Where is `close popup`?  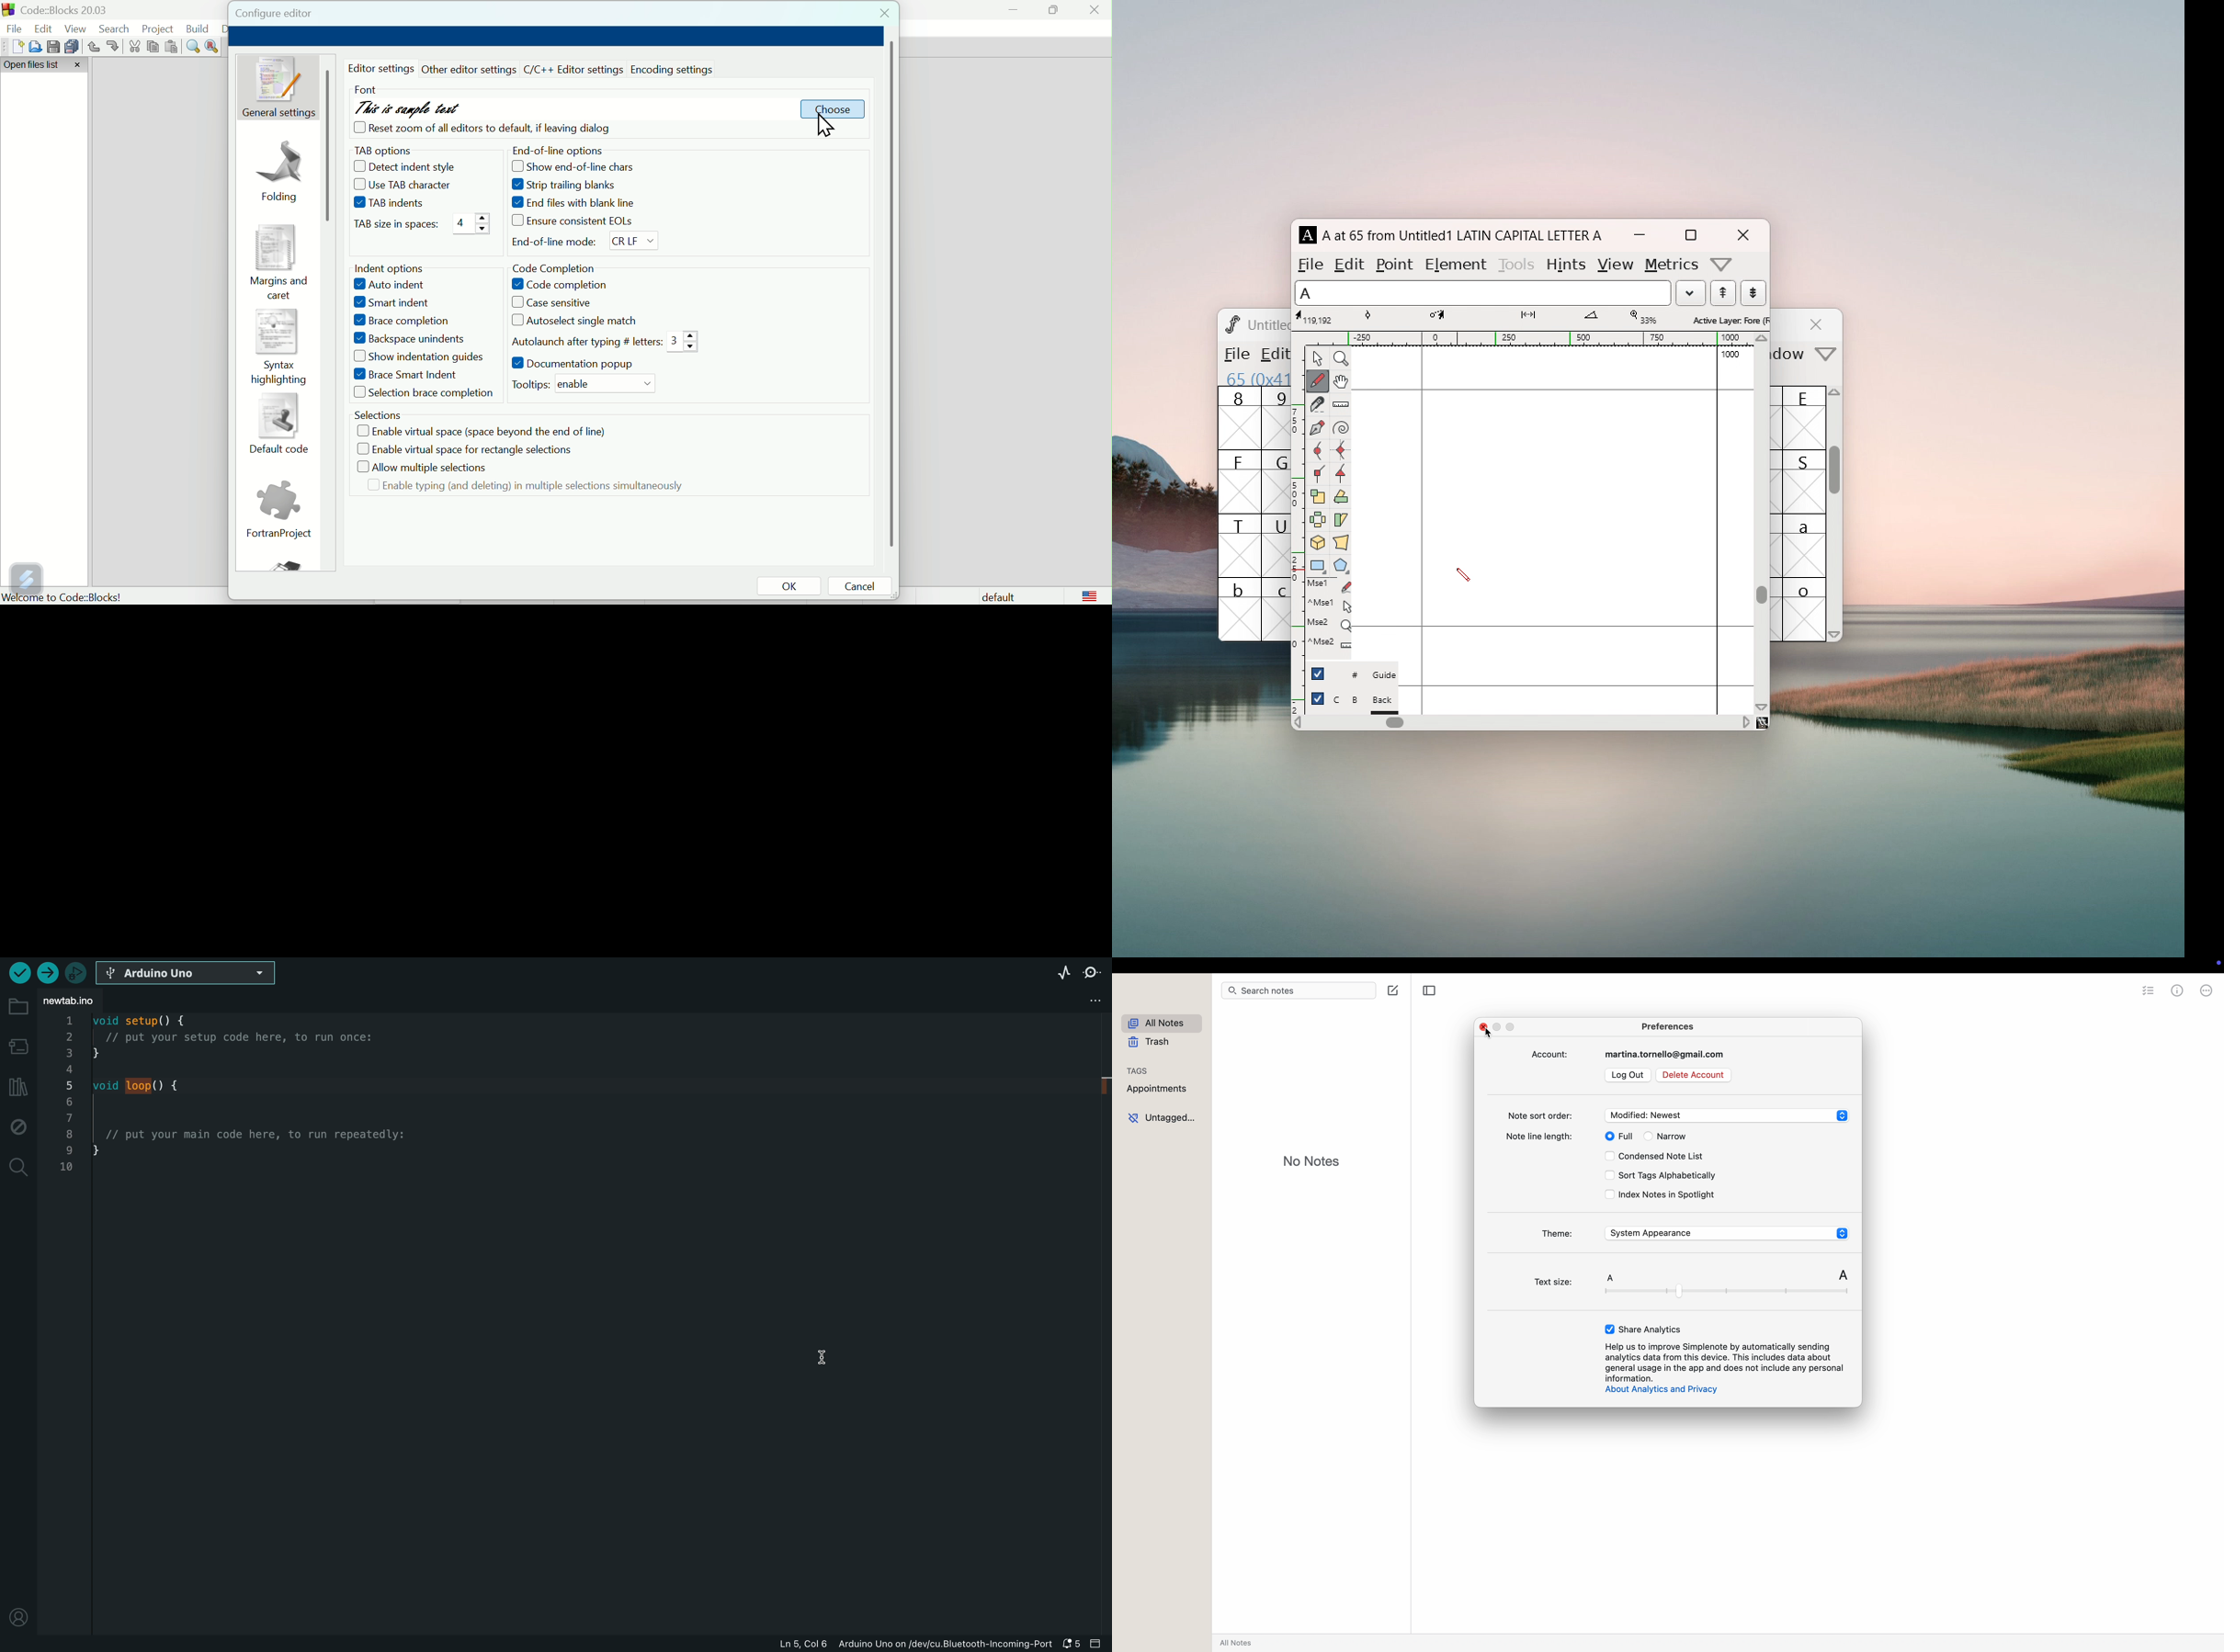
close popup is located at coordinates (1482, 1027).